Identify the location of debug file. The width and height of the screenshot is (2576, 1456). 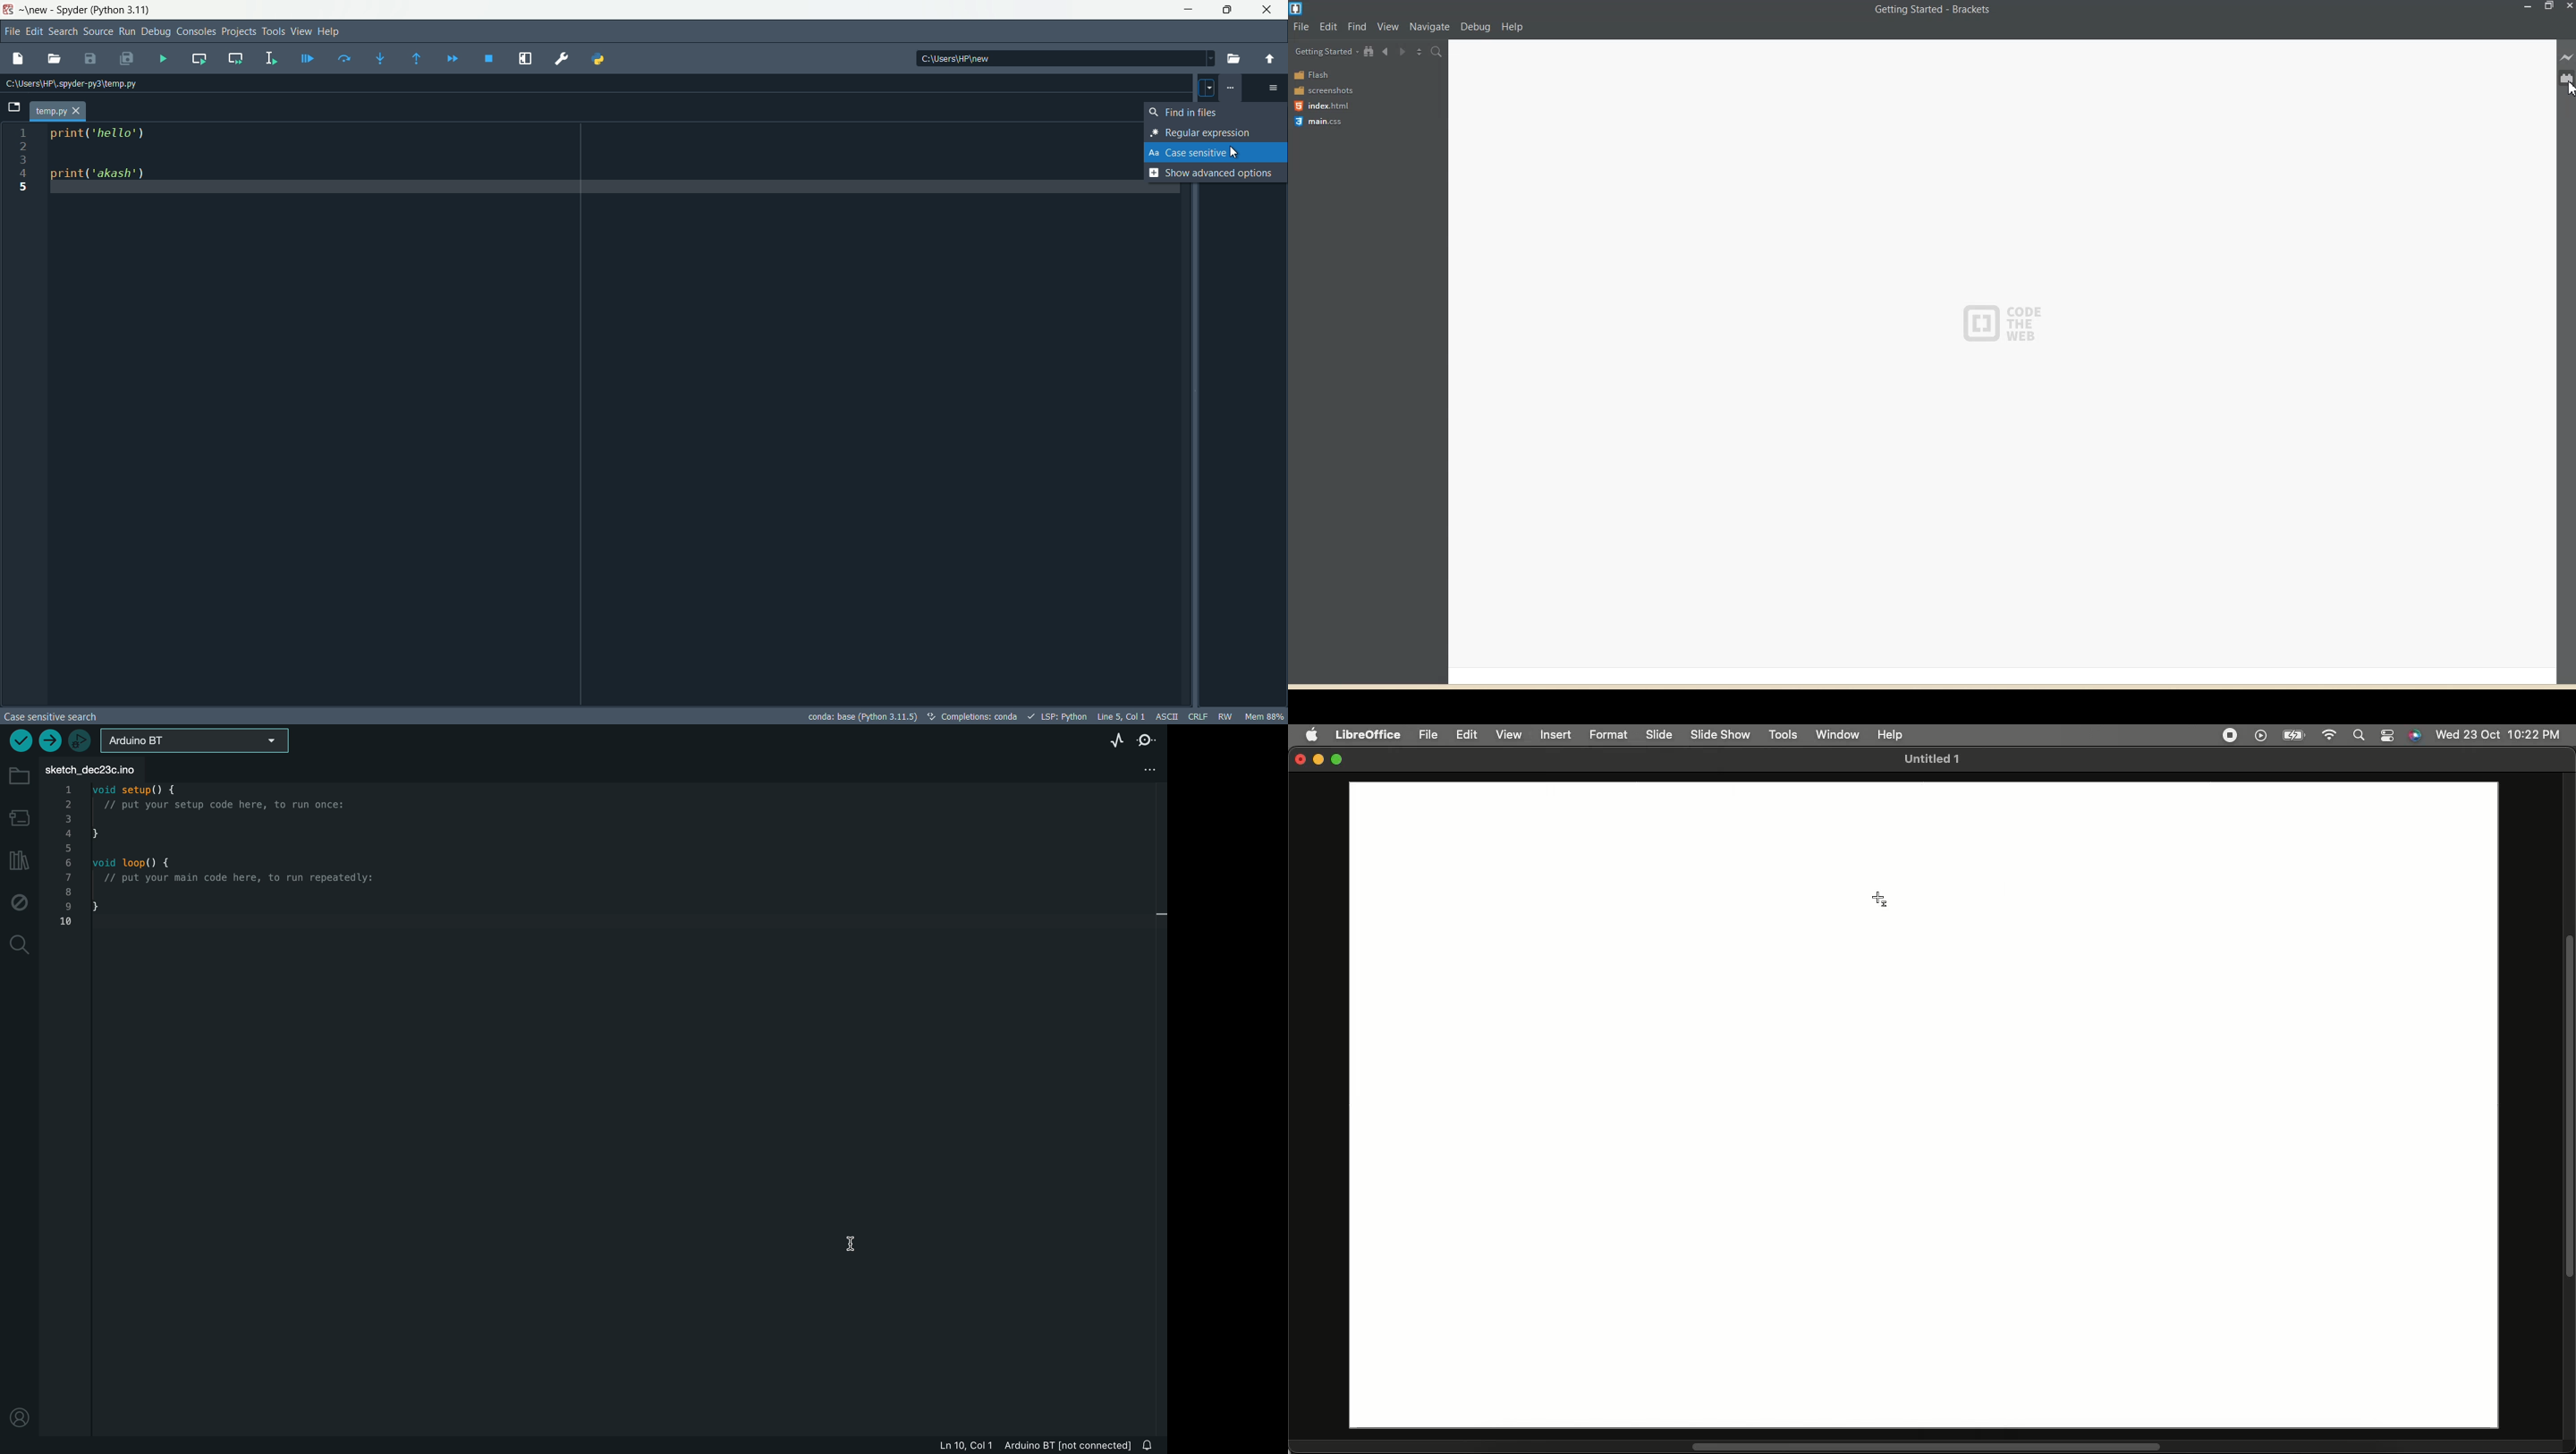
(308, 57).